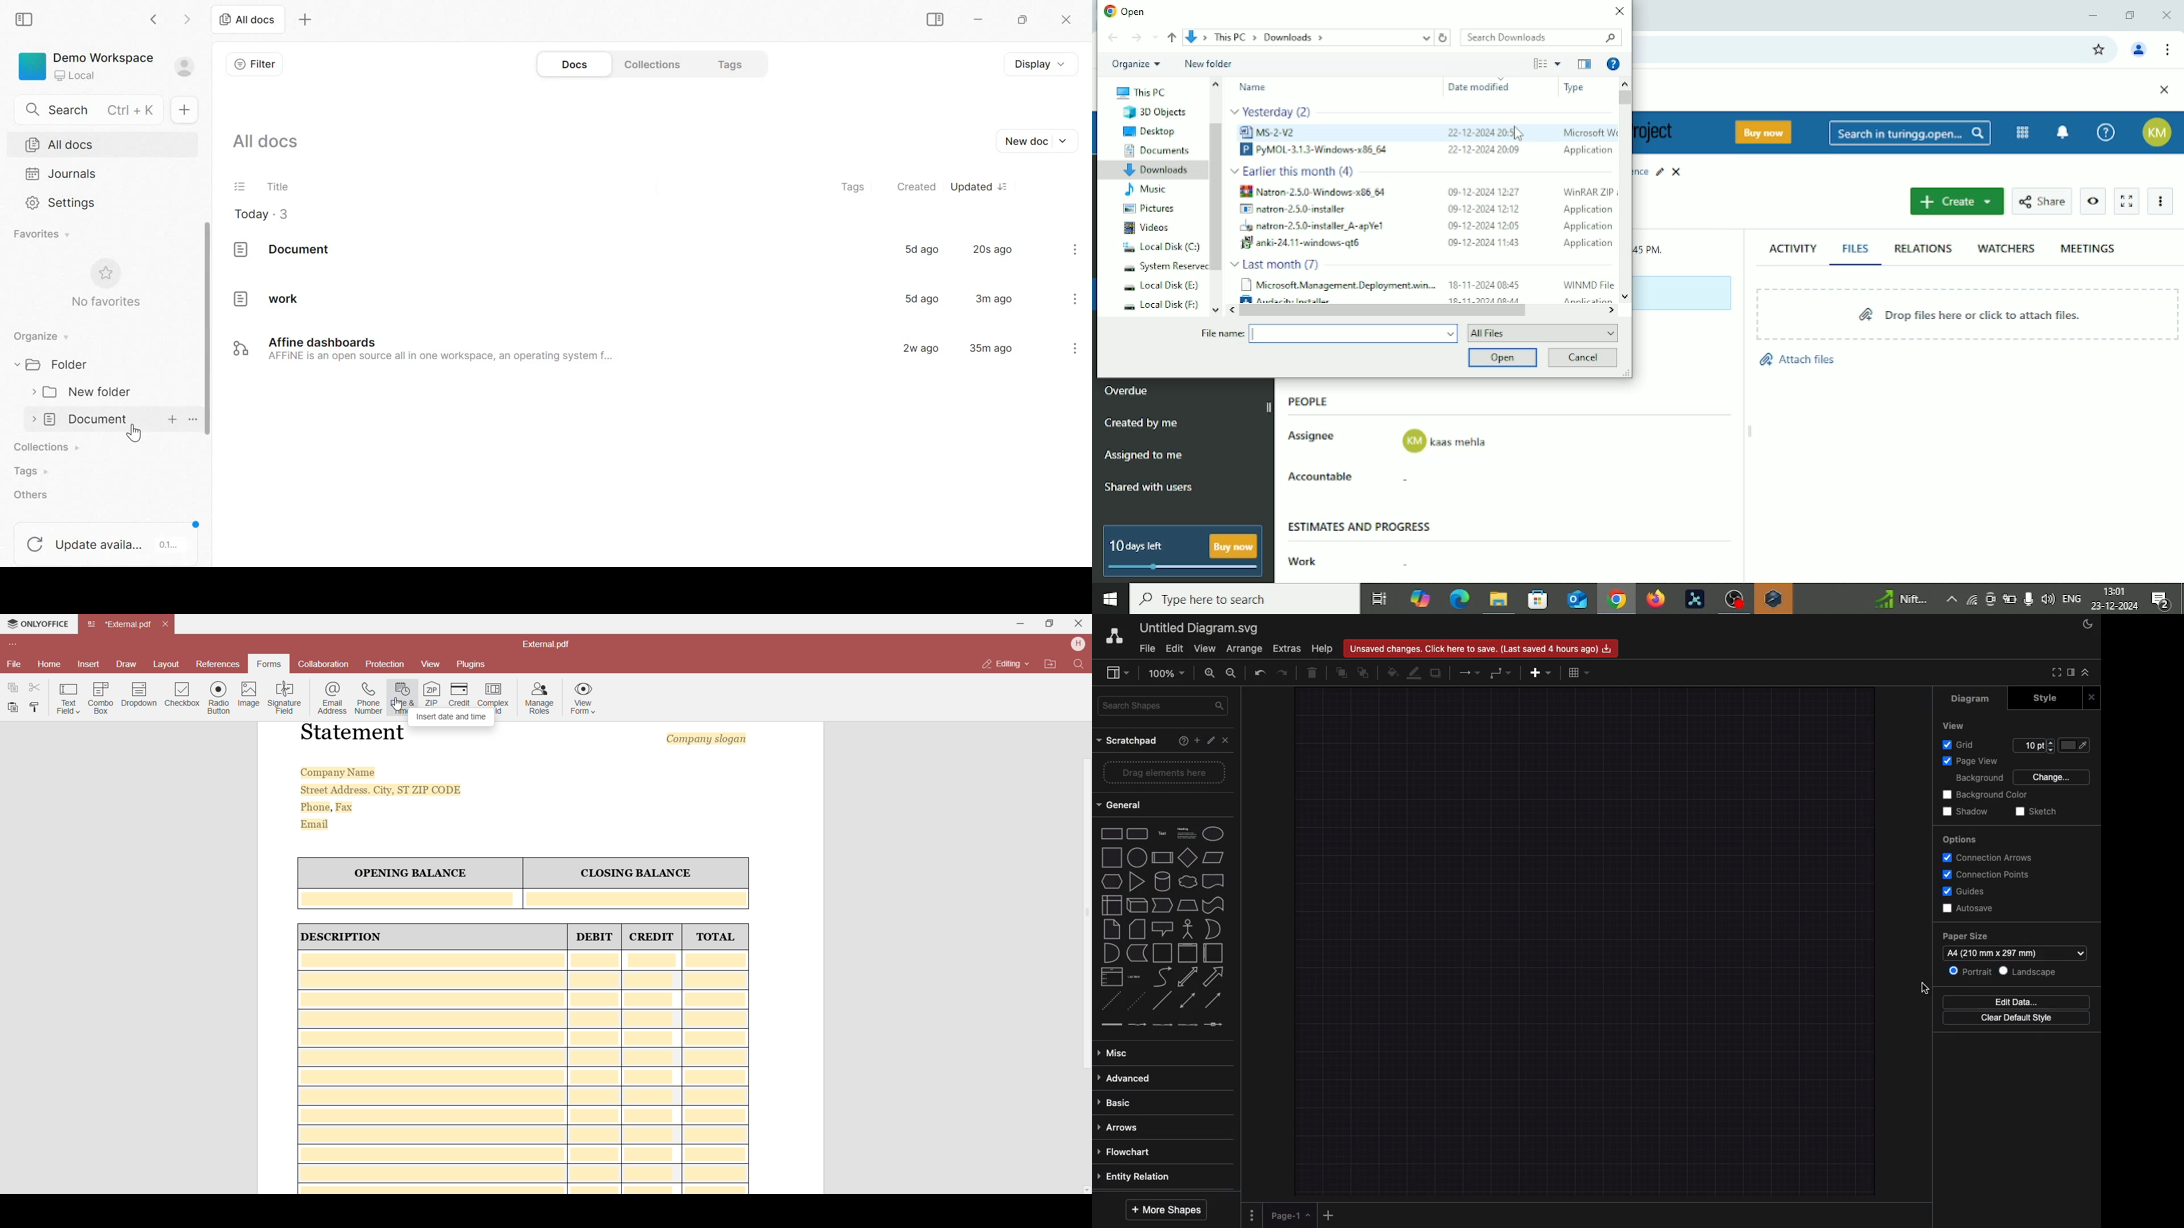 The image size is (2184, 1232). What do you see at coordinates (1618, 11) in the screenshot?
I see `Close` at bounding box center [1618, 11].